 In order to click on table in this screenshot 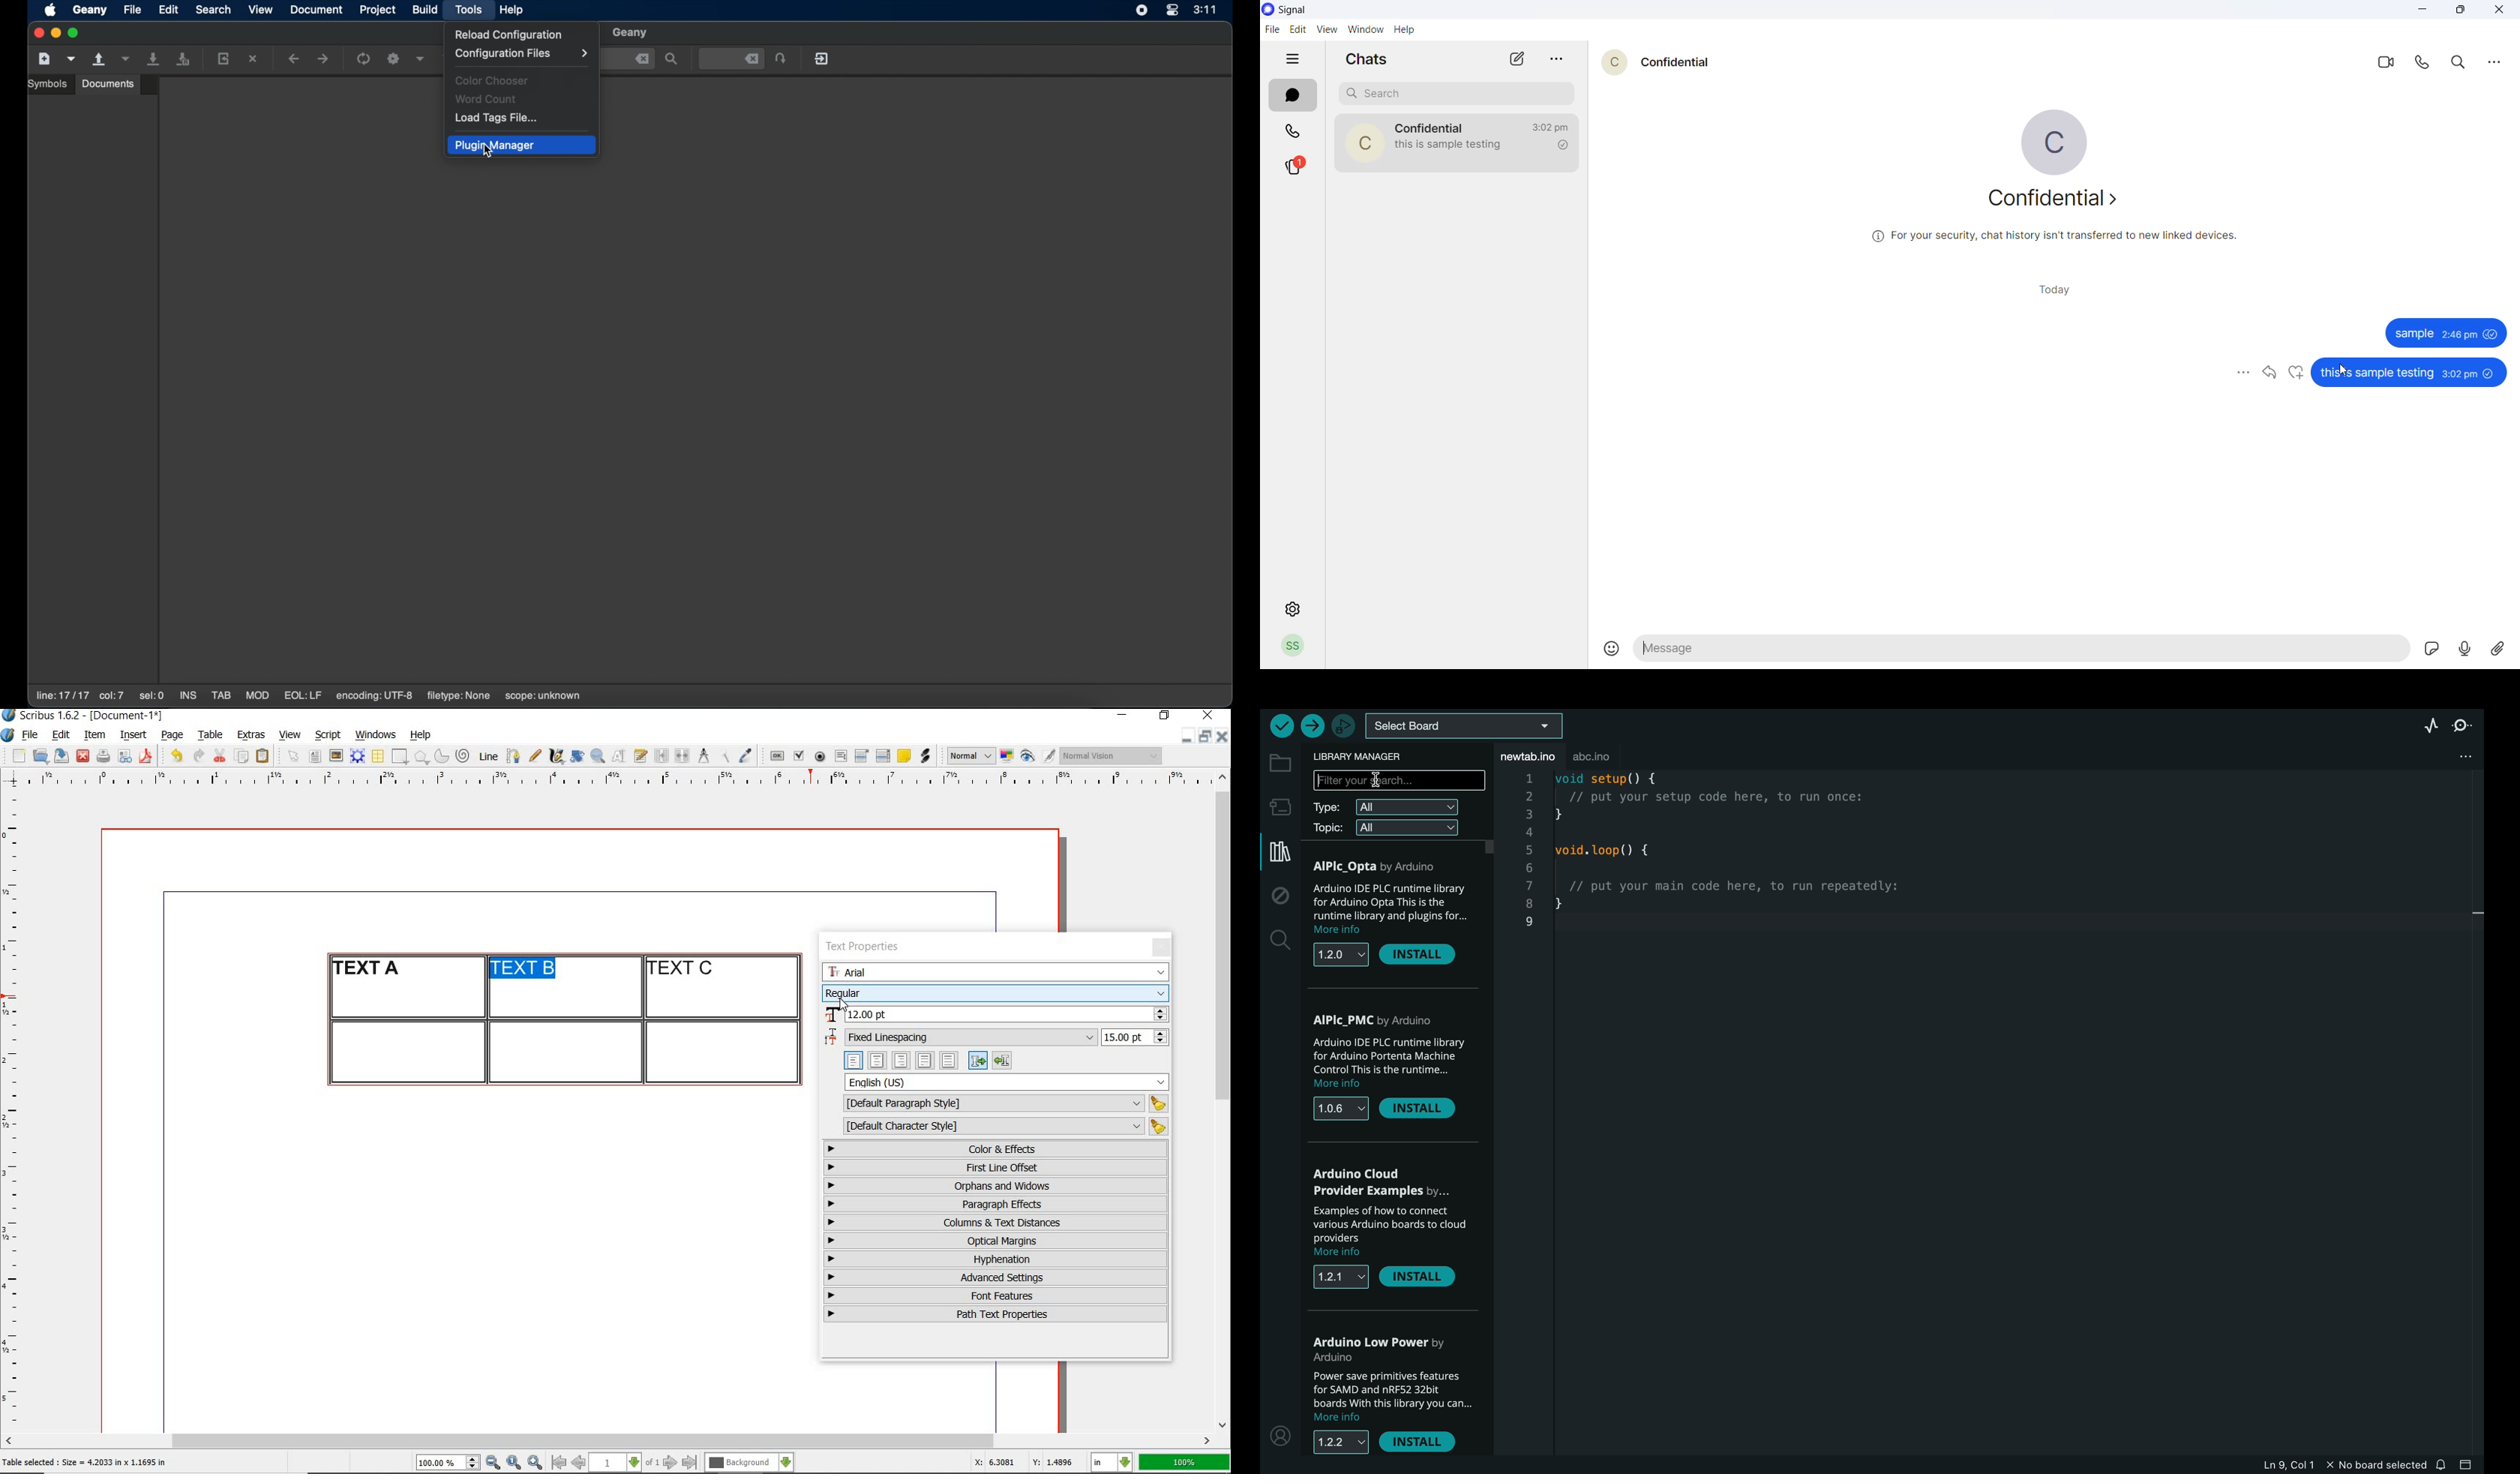, I will do `click(211, 735)`.